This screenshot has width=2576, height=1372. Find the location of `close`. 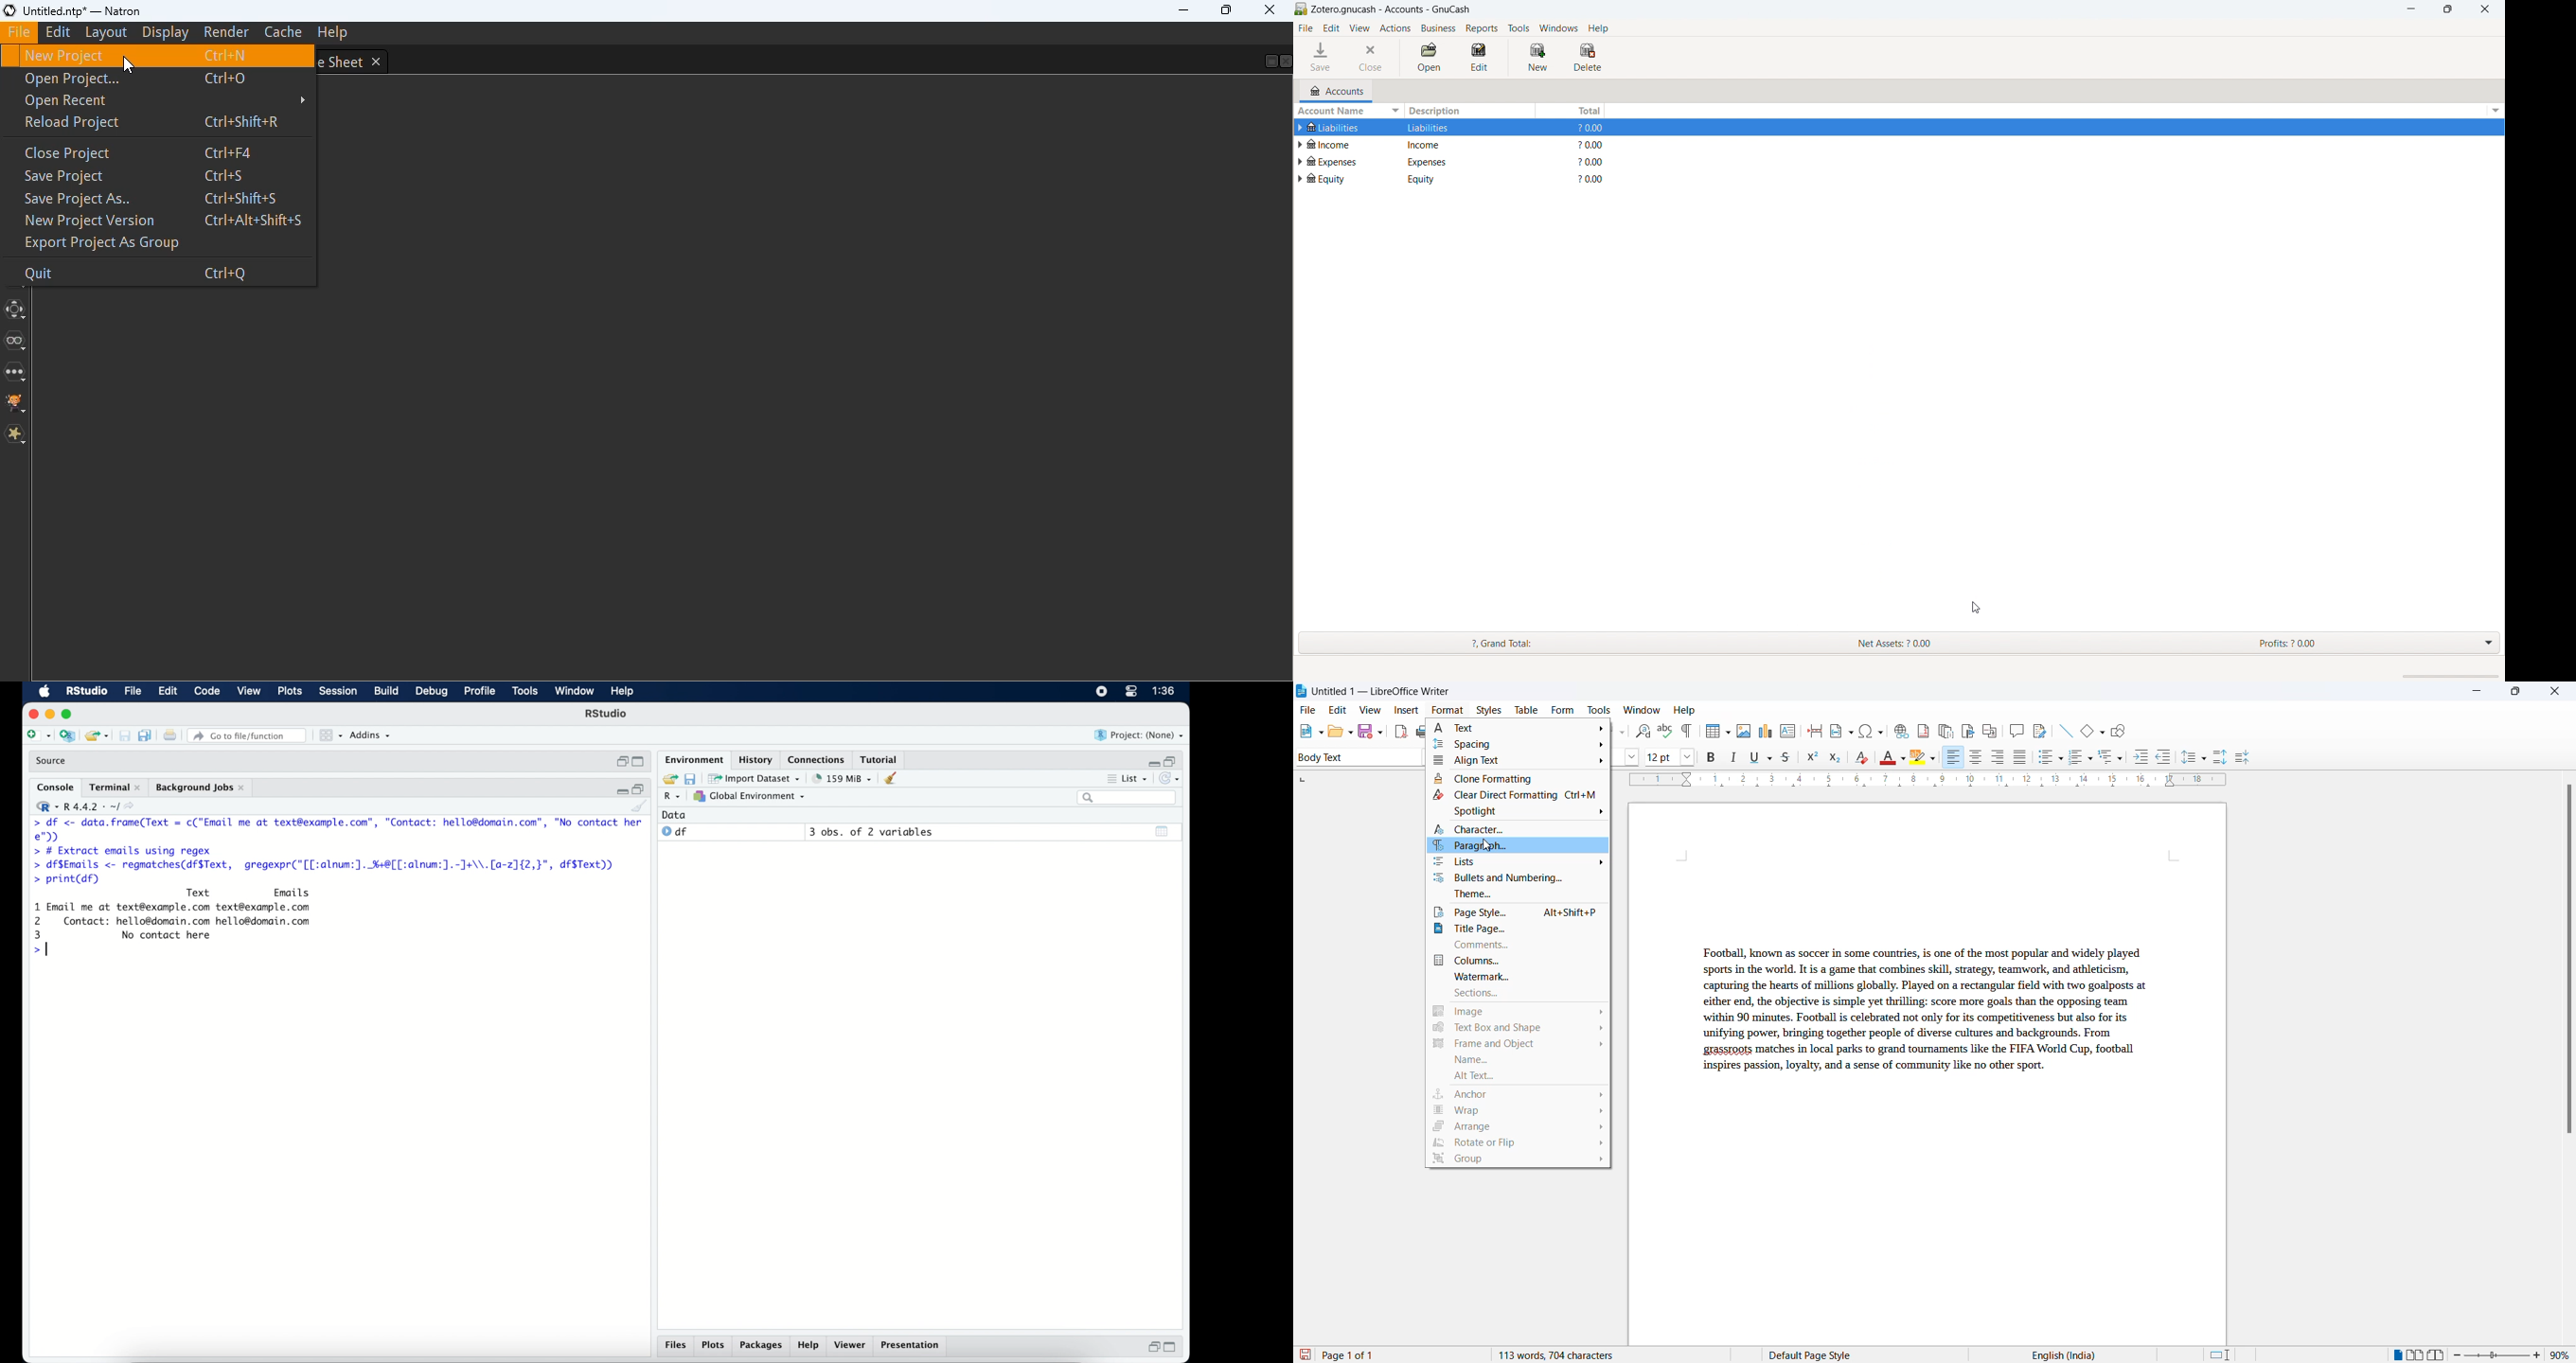

close is located at coordinates (2558, 692).